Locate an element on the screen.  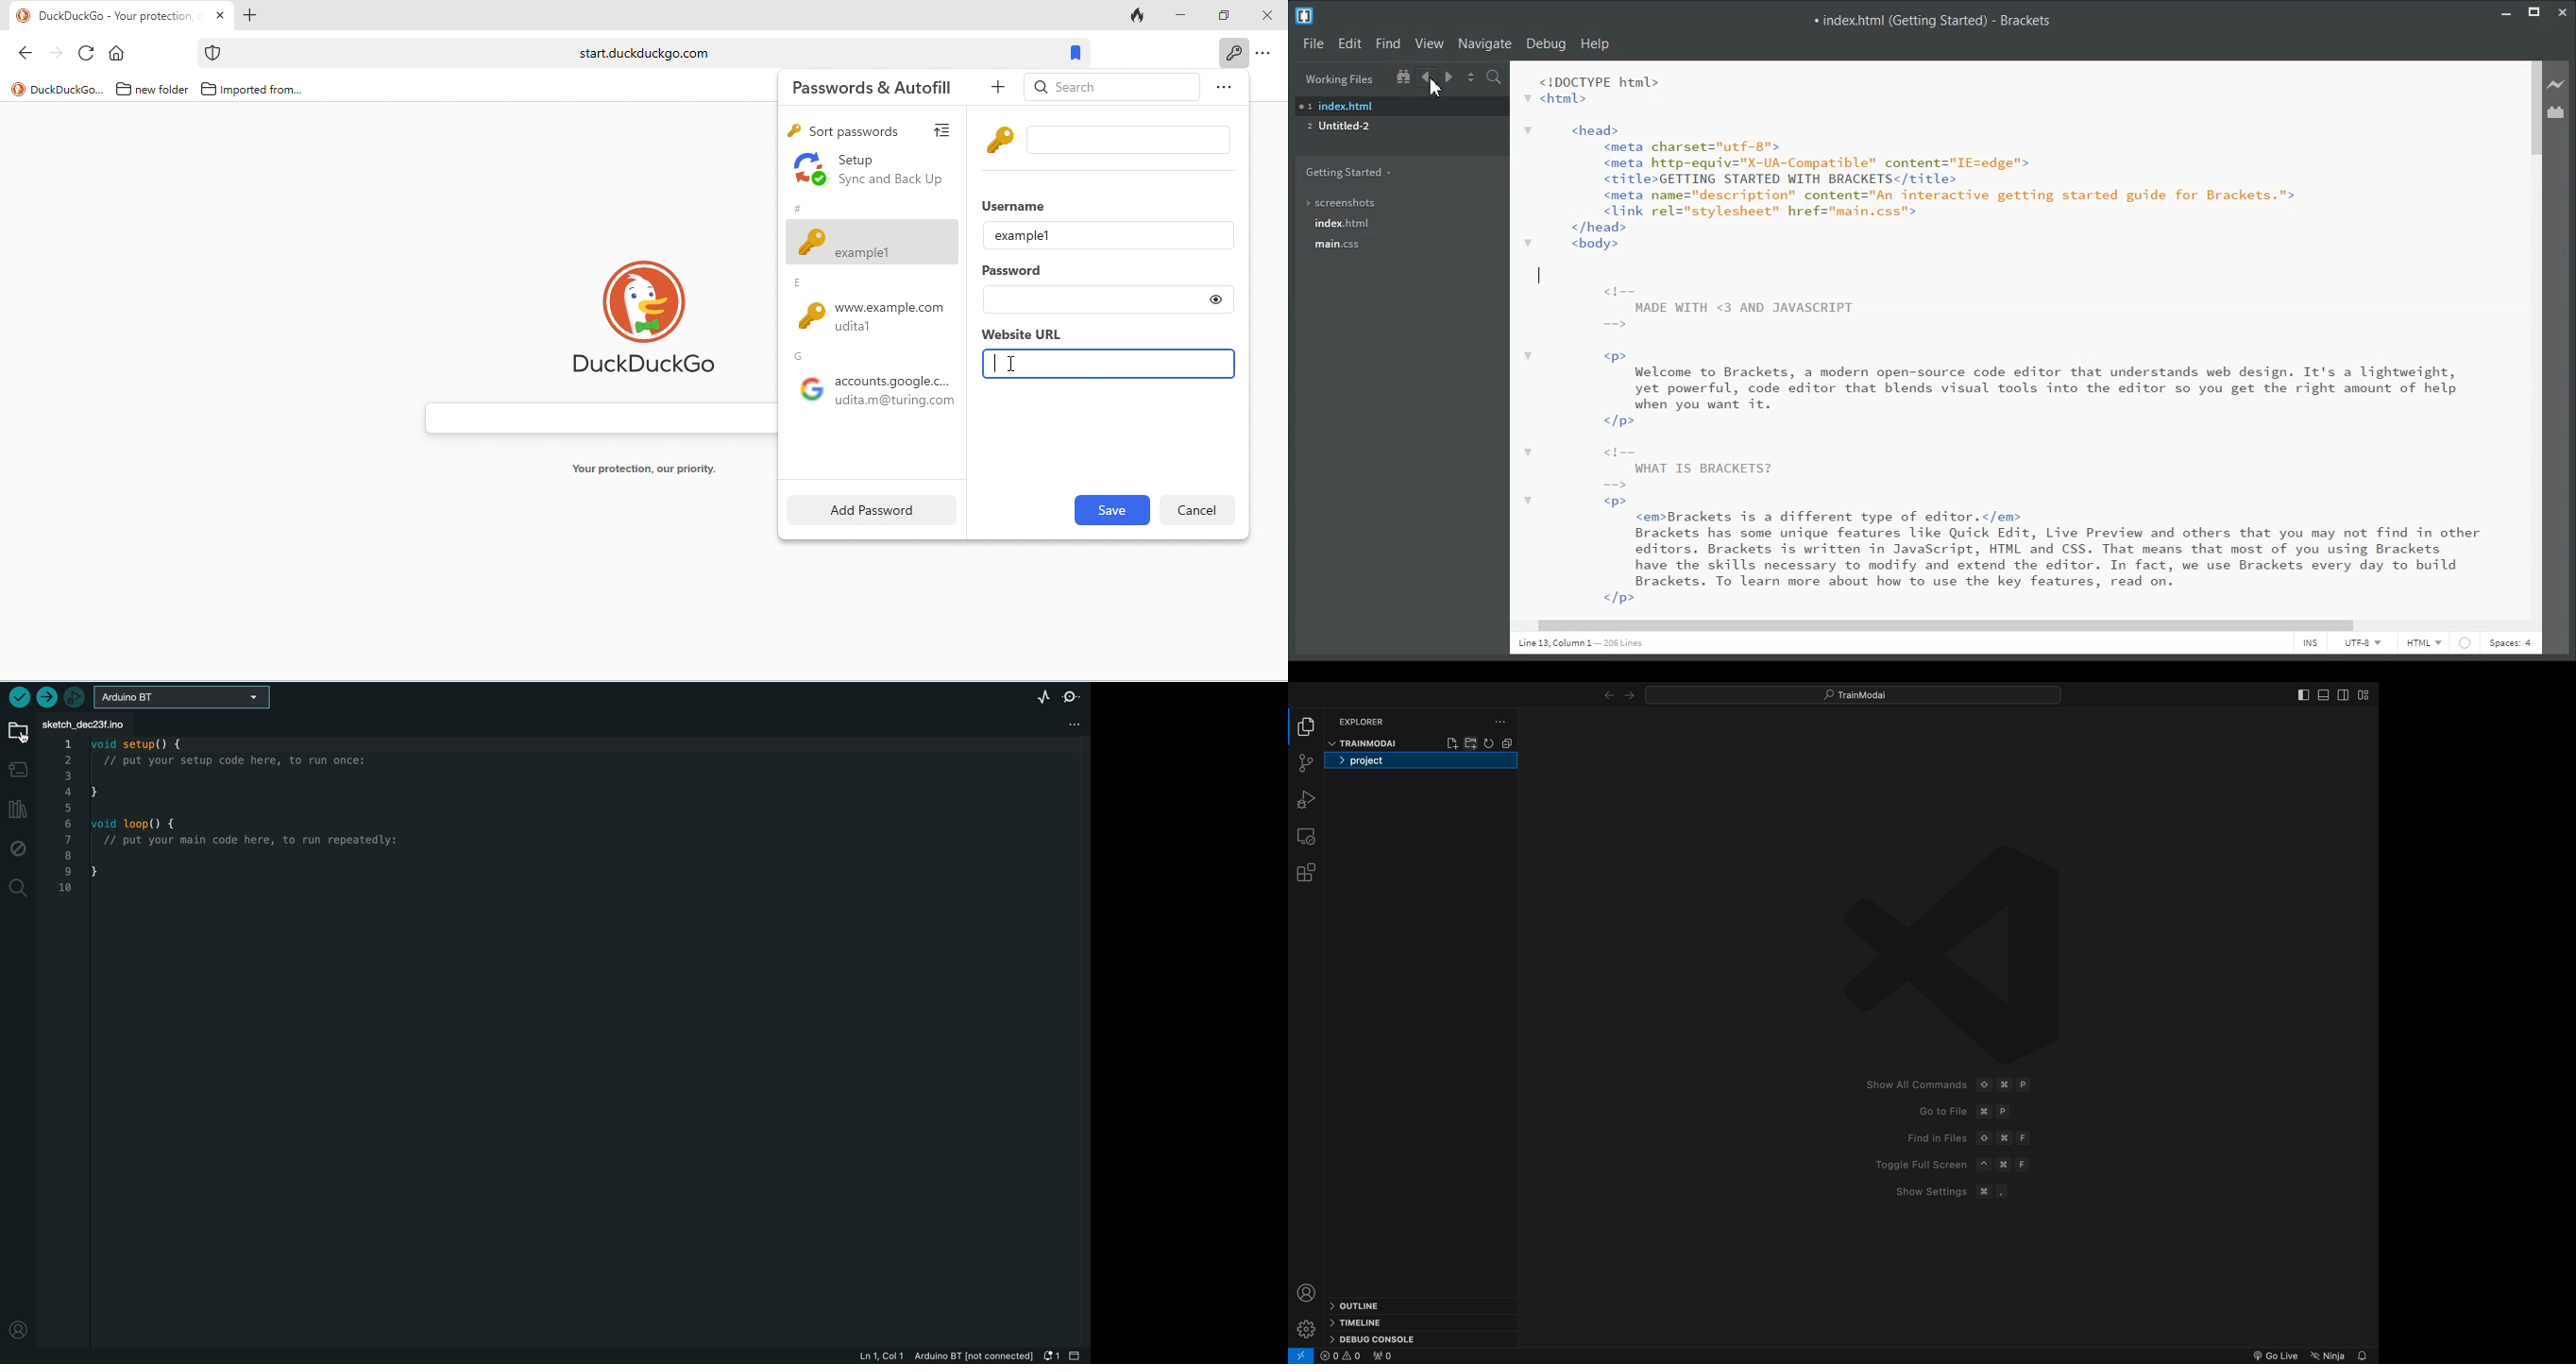
delete is located at coordinates (1195, 508).